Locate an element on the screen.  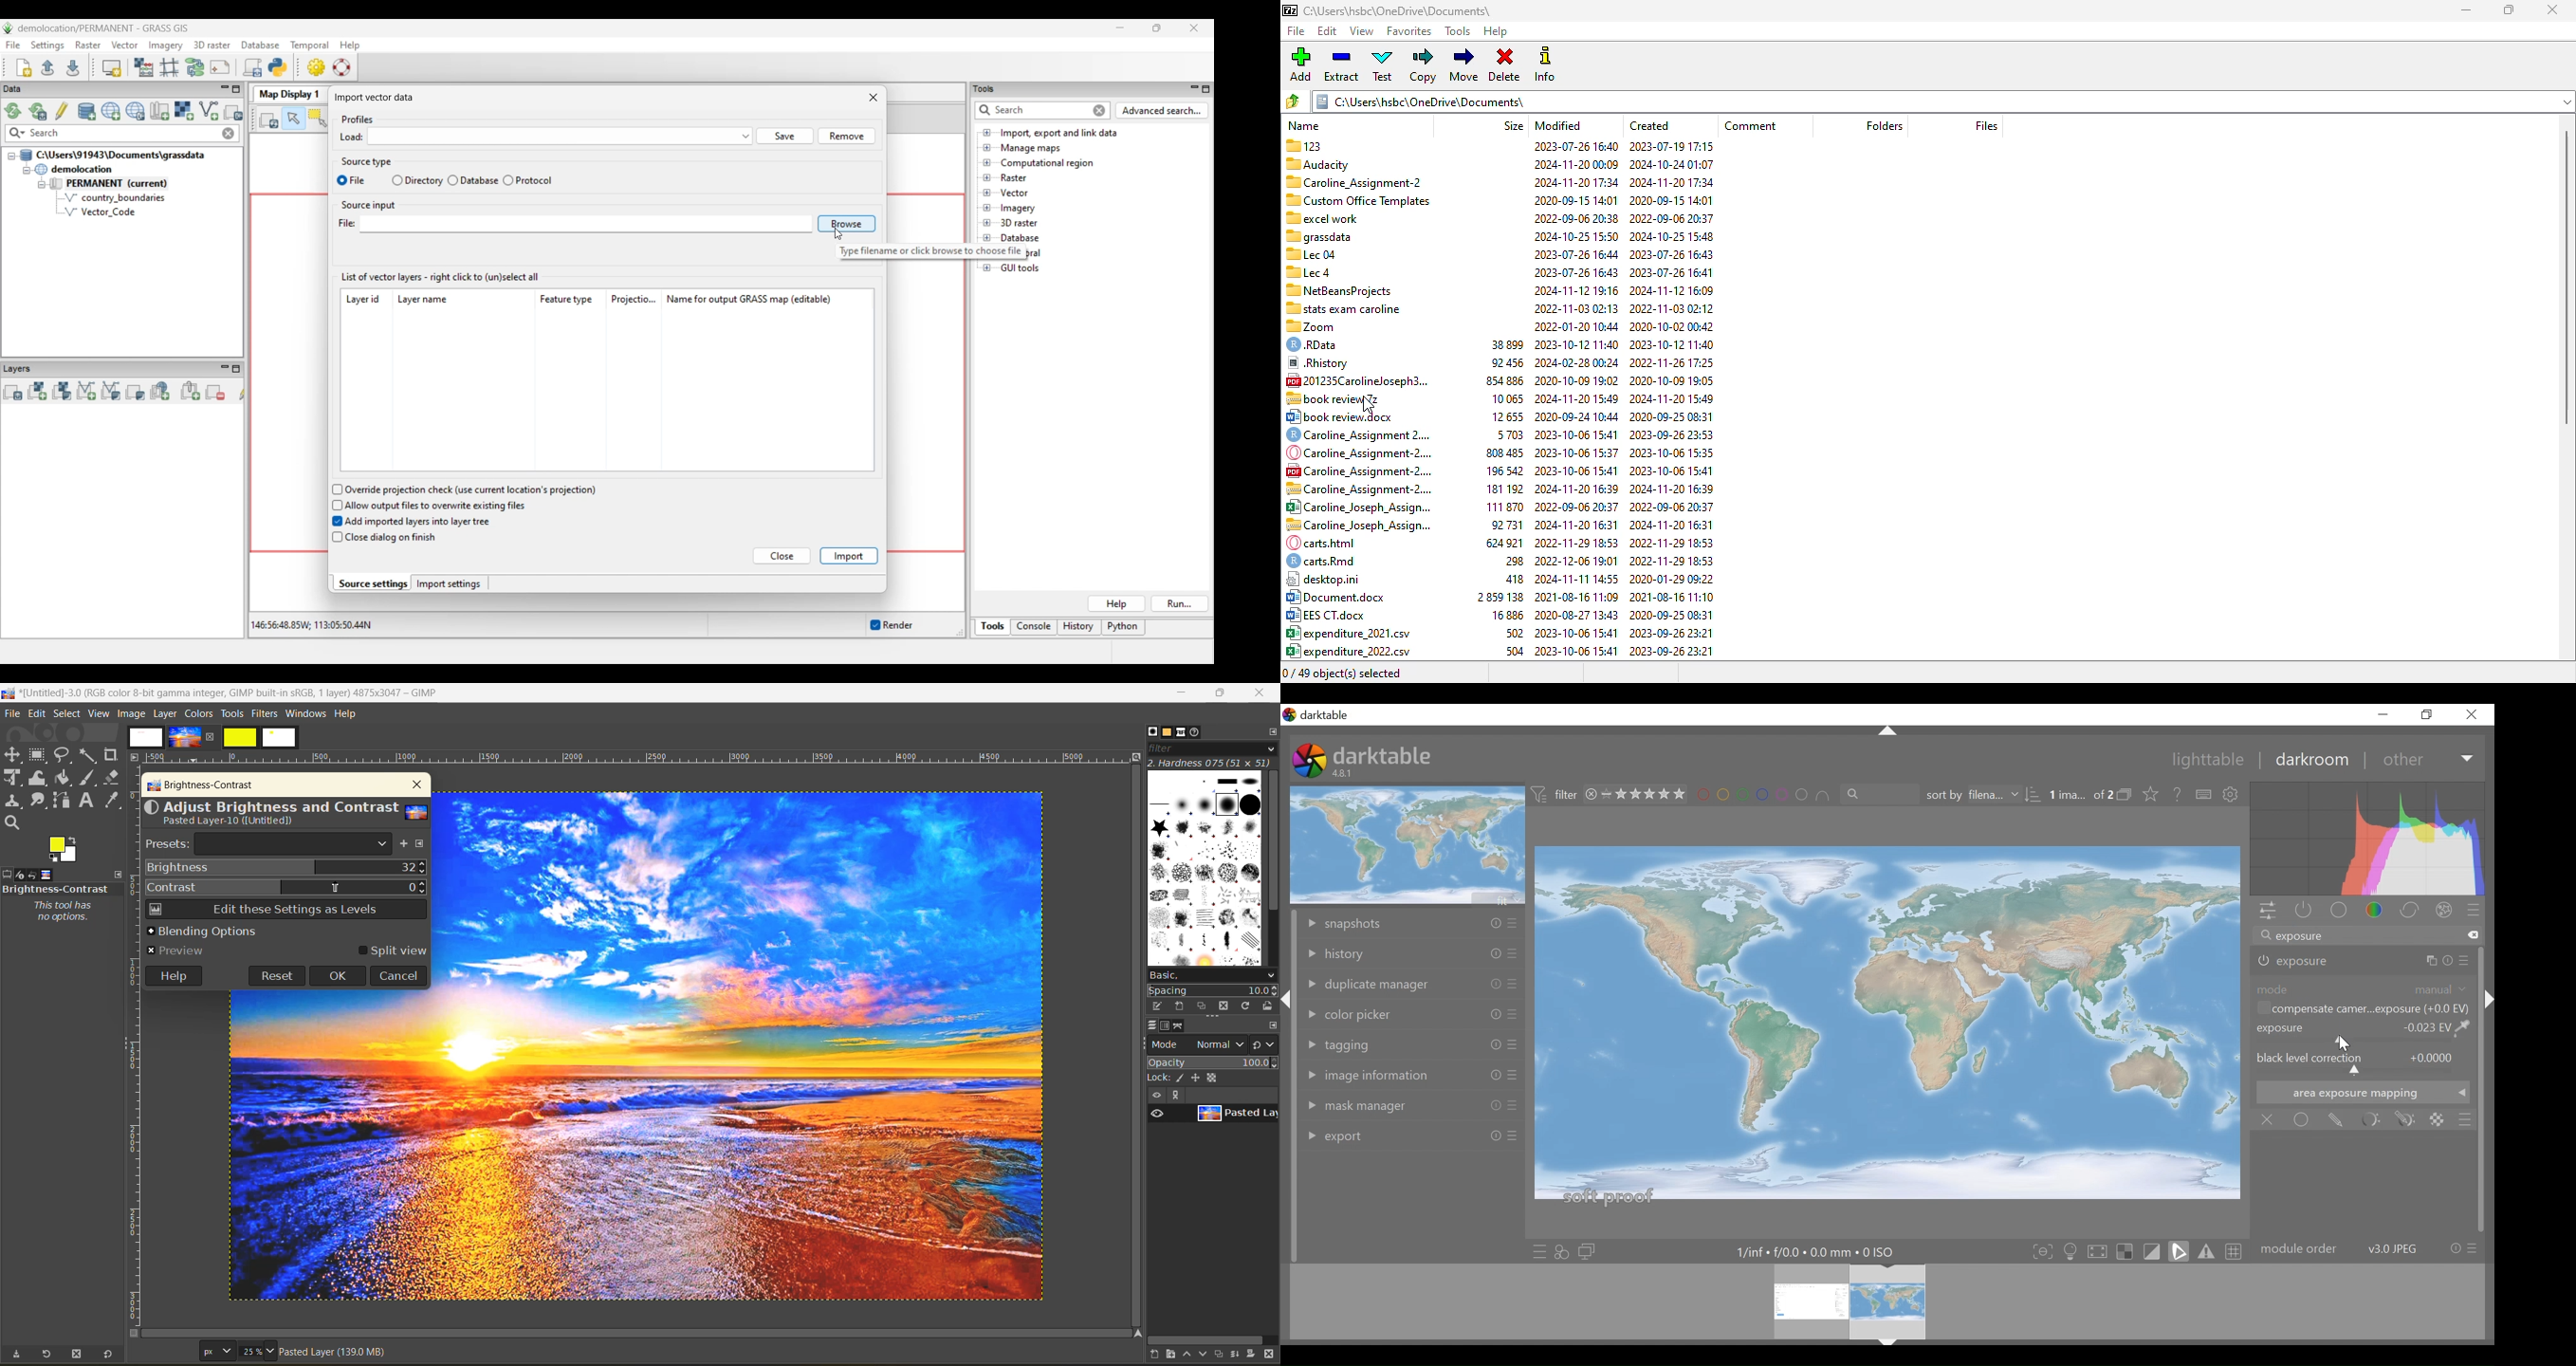
tagging is located at coordinates (1349, 1043).